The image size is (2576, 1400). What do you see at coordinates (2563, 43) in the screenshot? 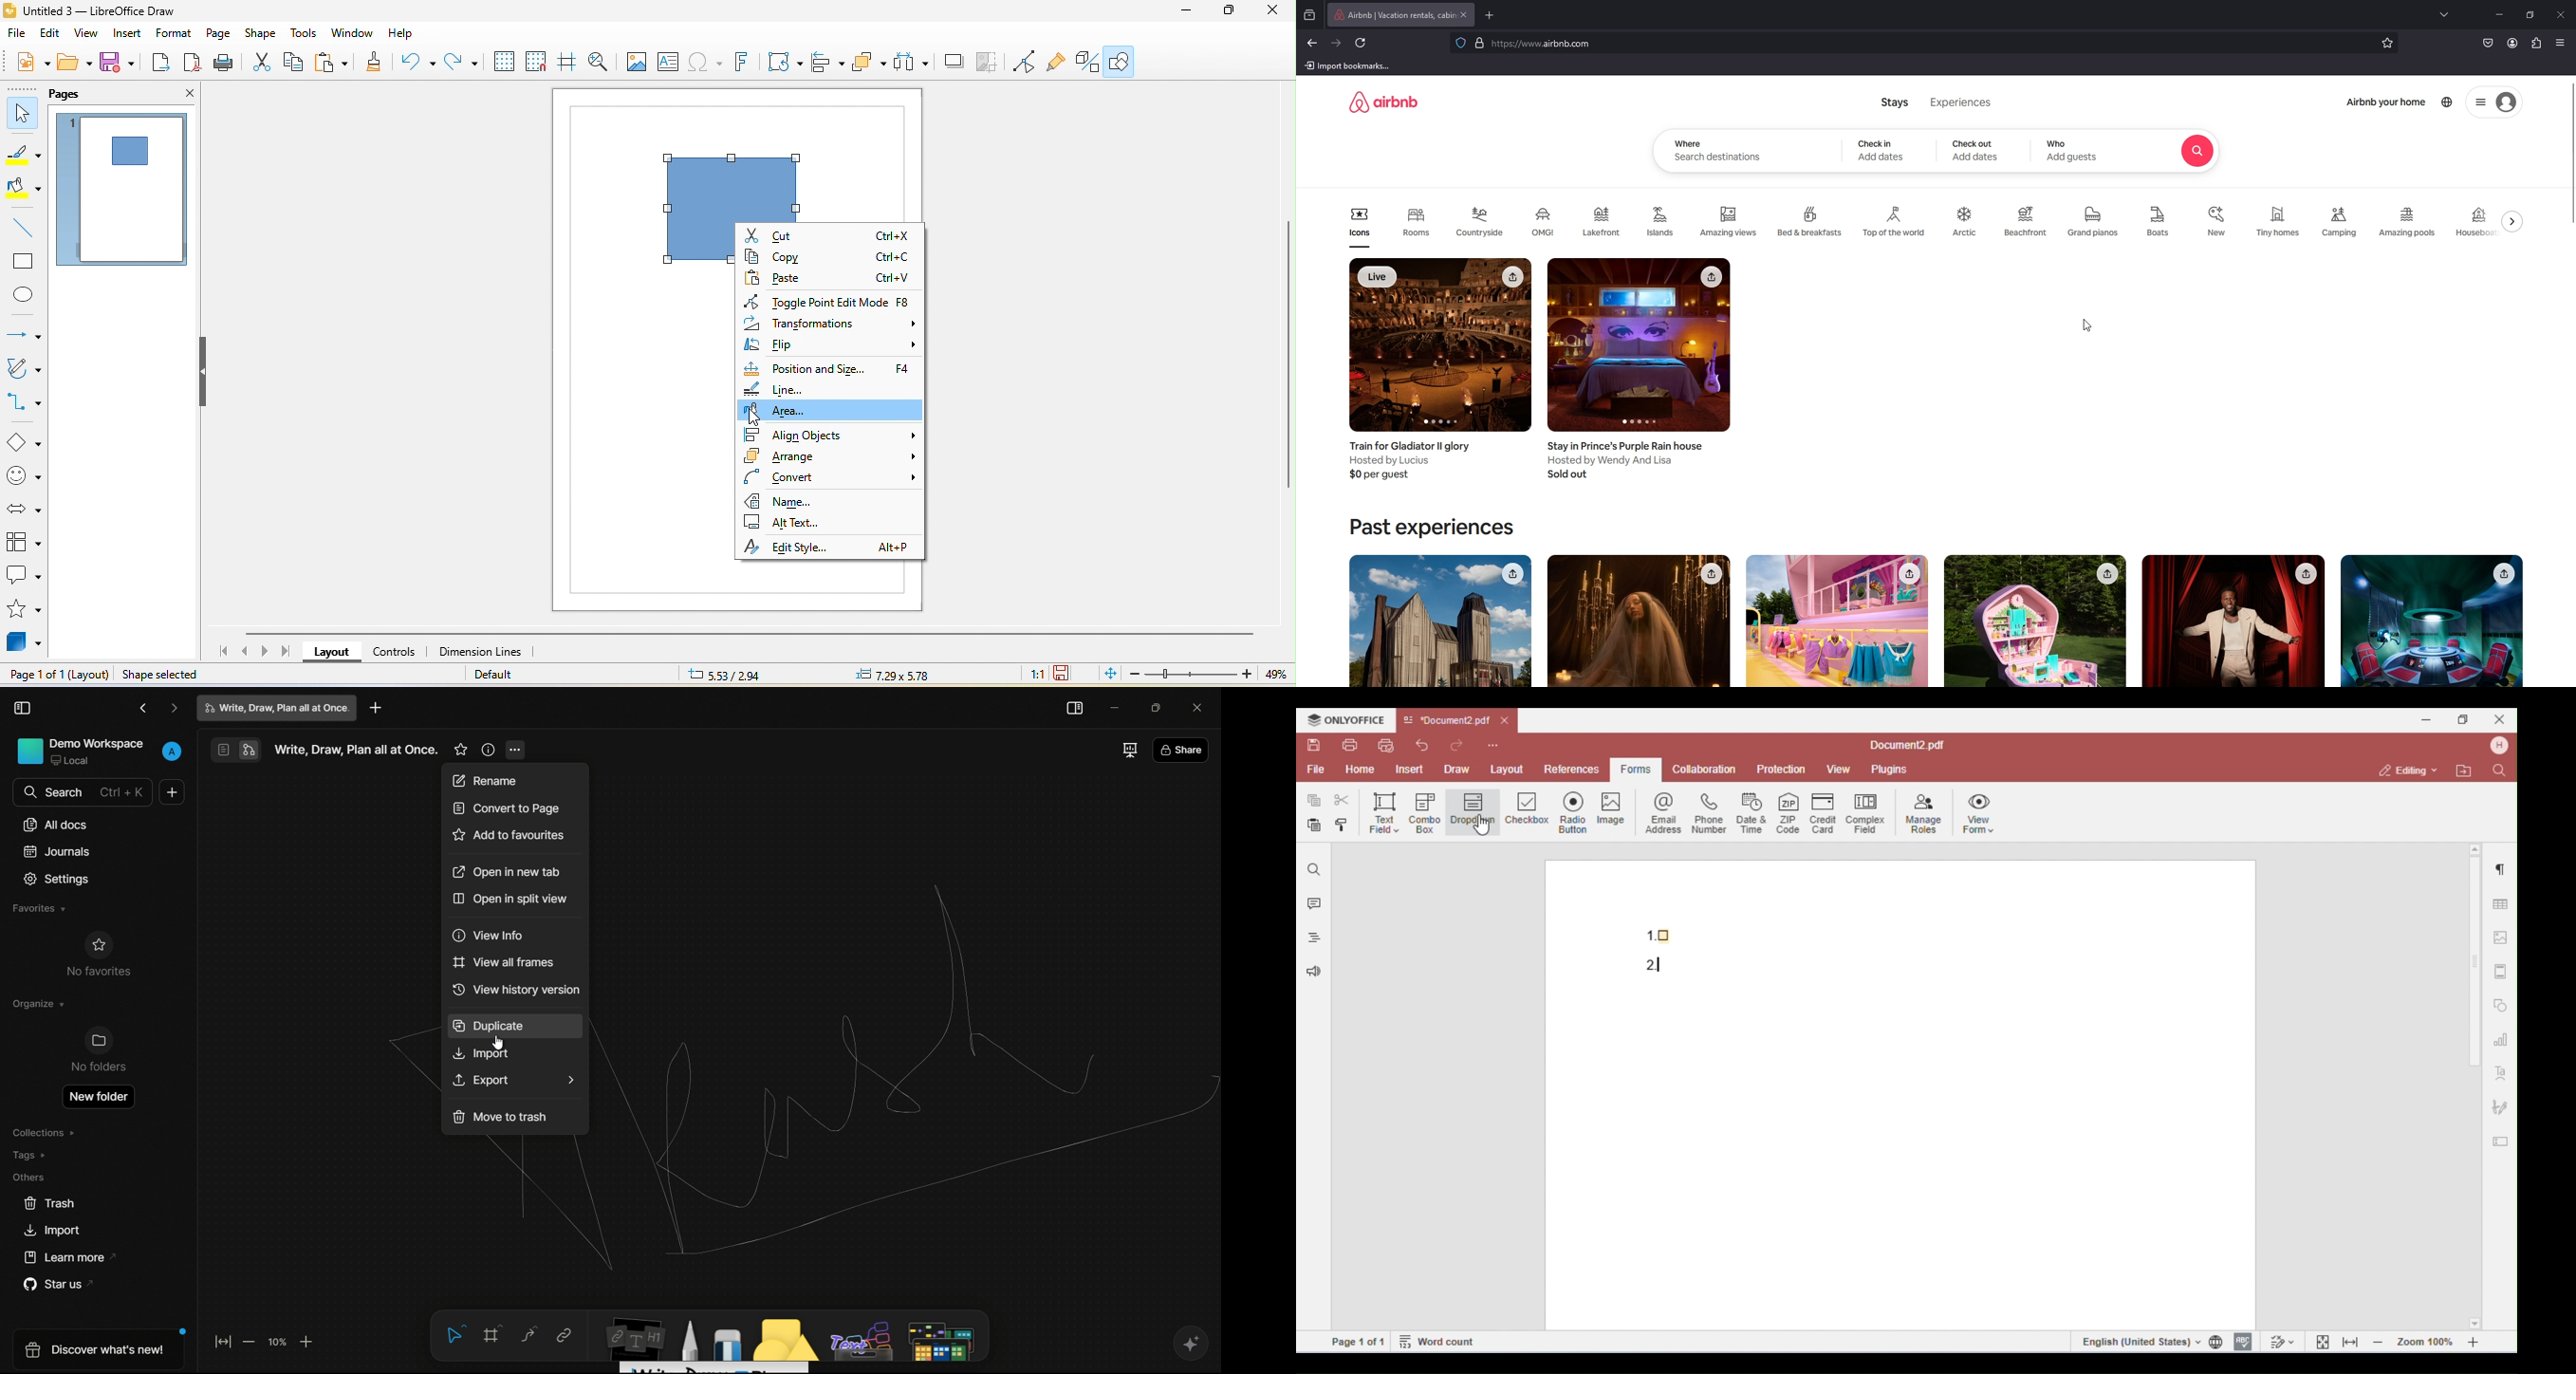
I see `application menu` at bounding box center [2563, 43].